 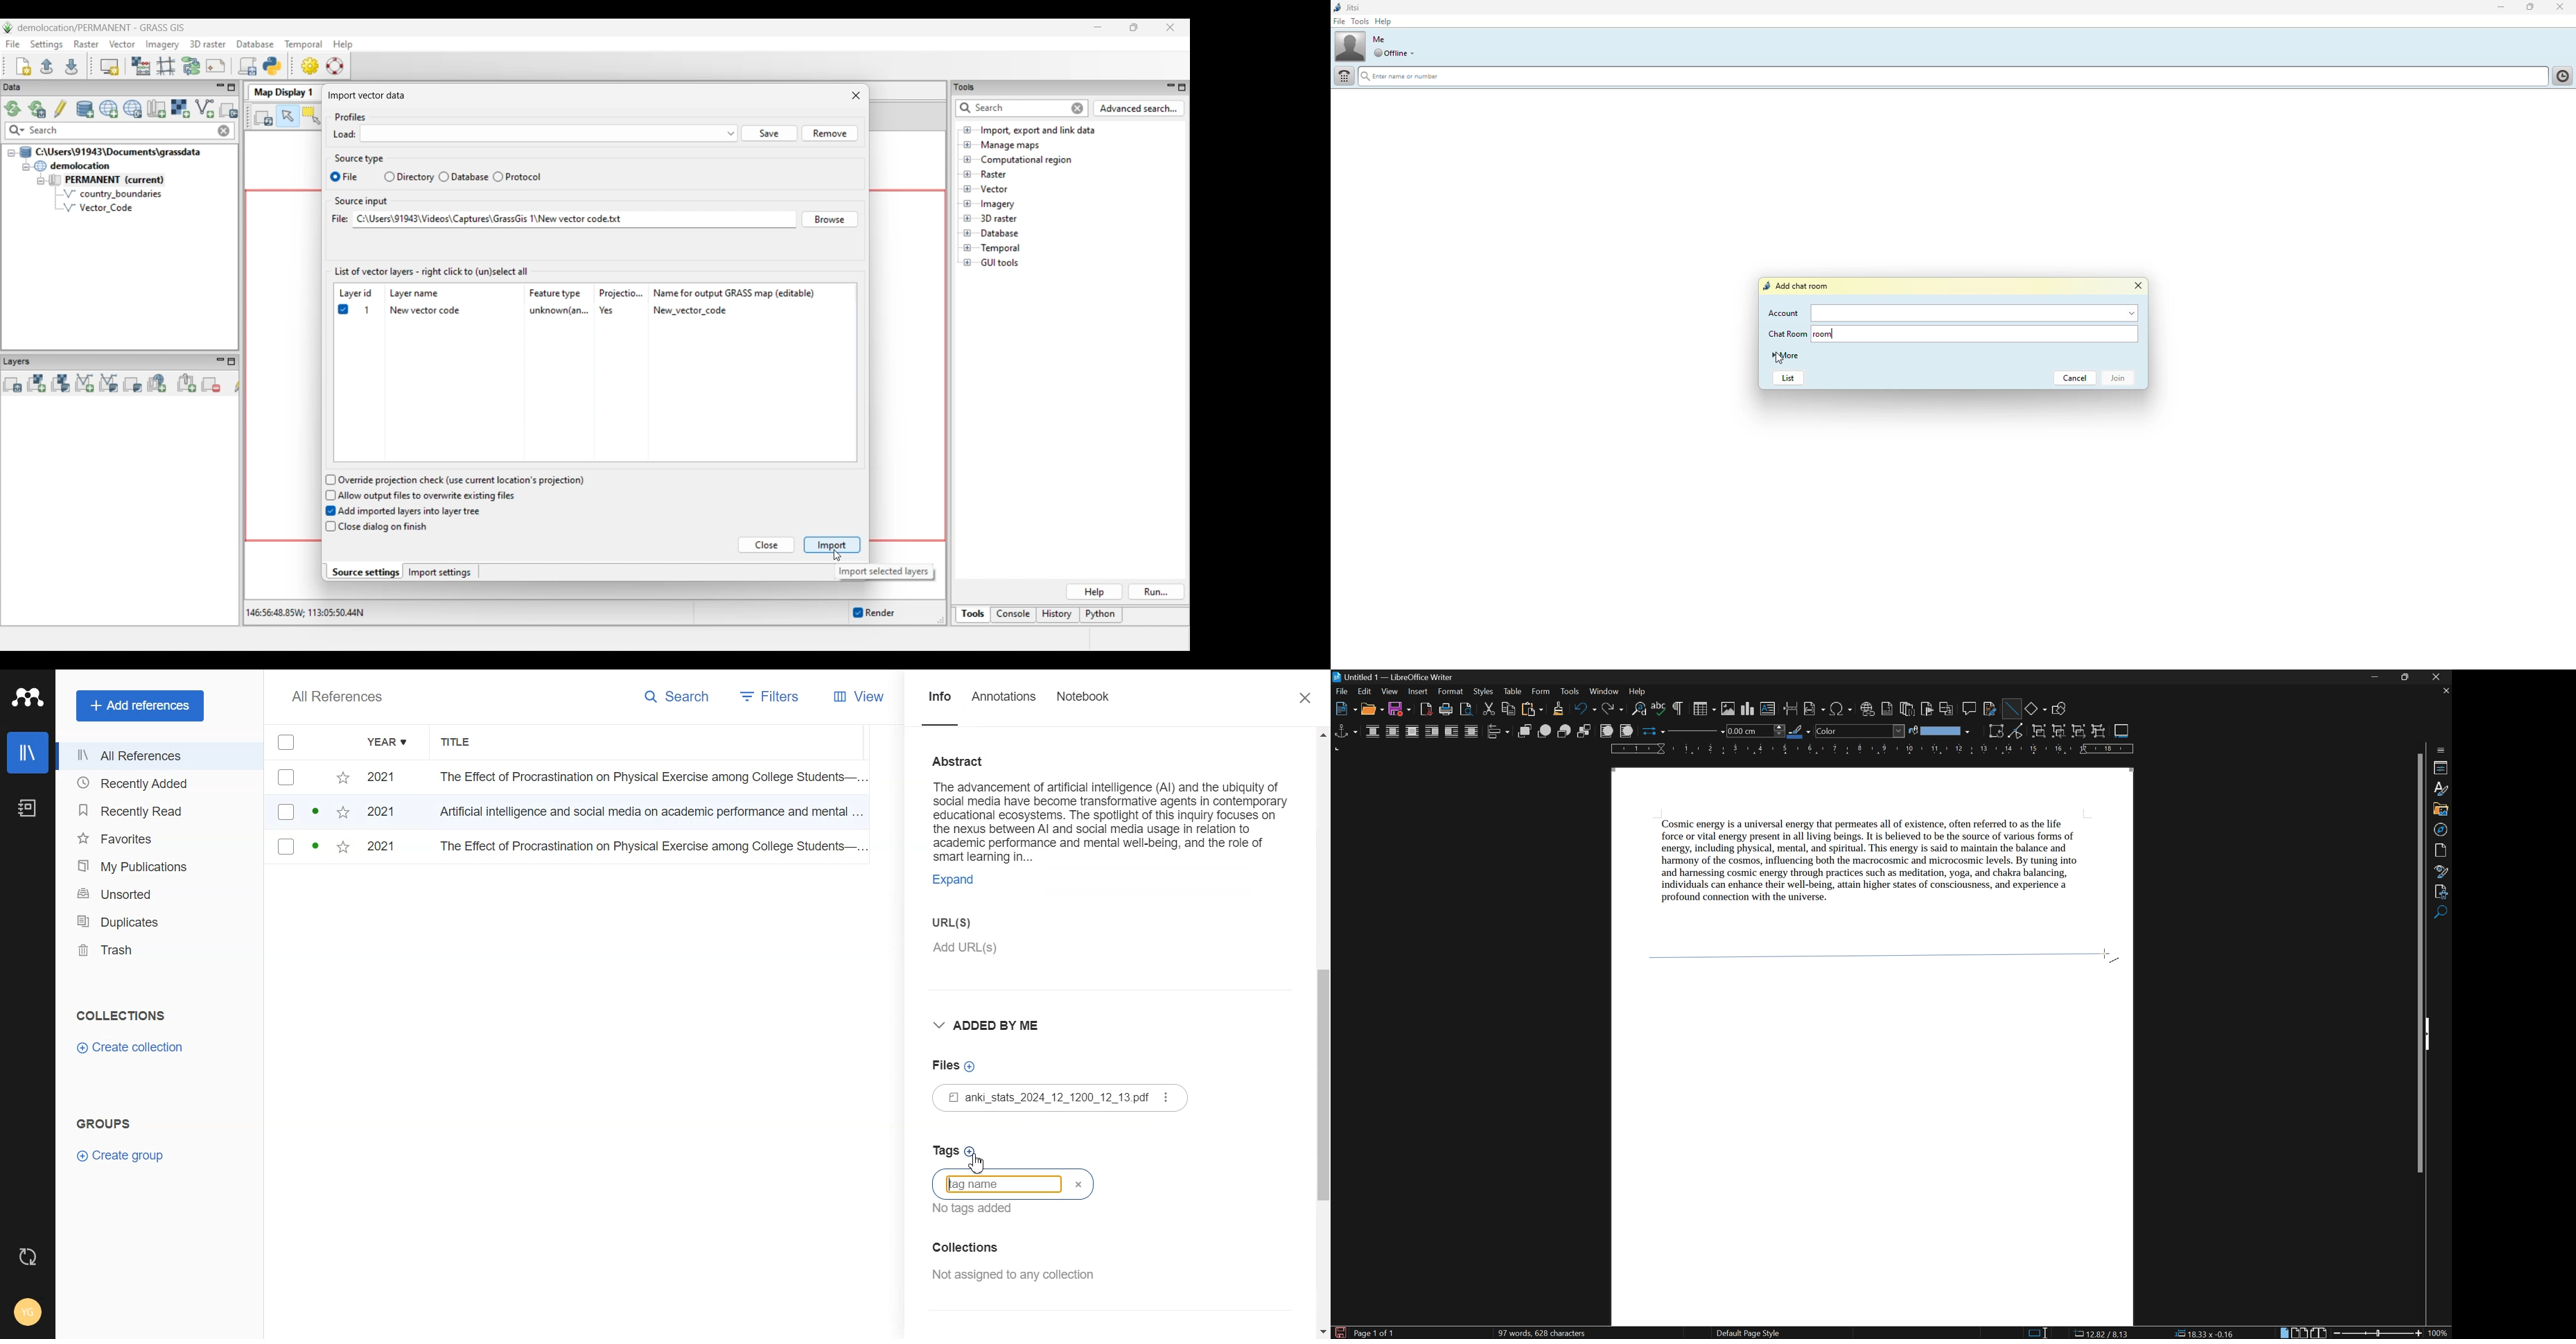 I want to click on 100%, so click(x=2439, y=1334).